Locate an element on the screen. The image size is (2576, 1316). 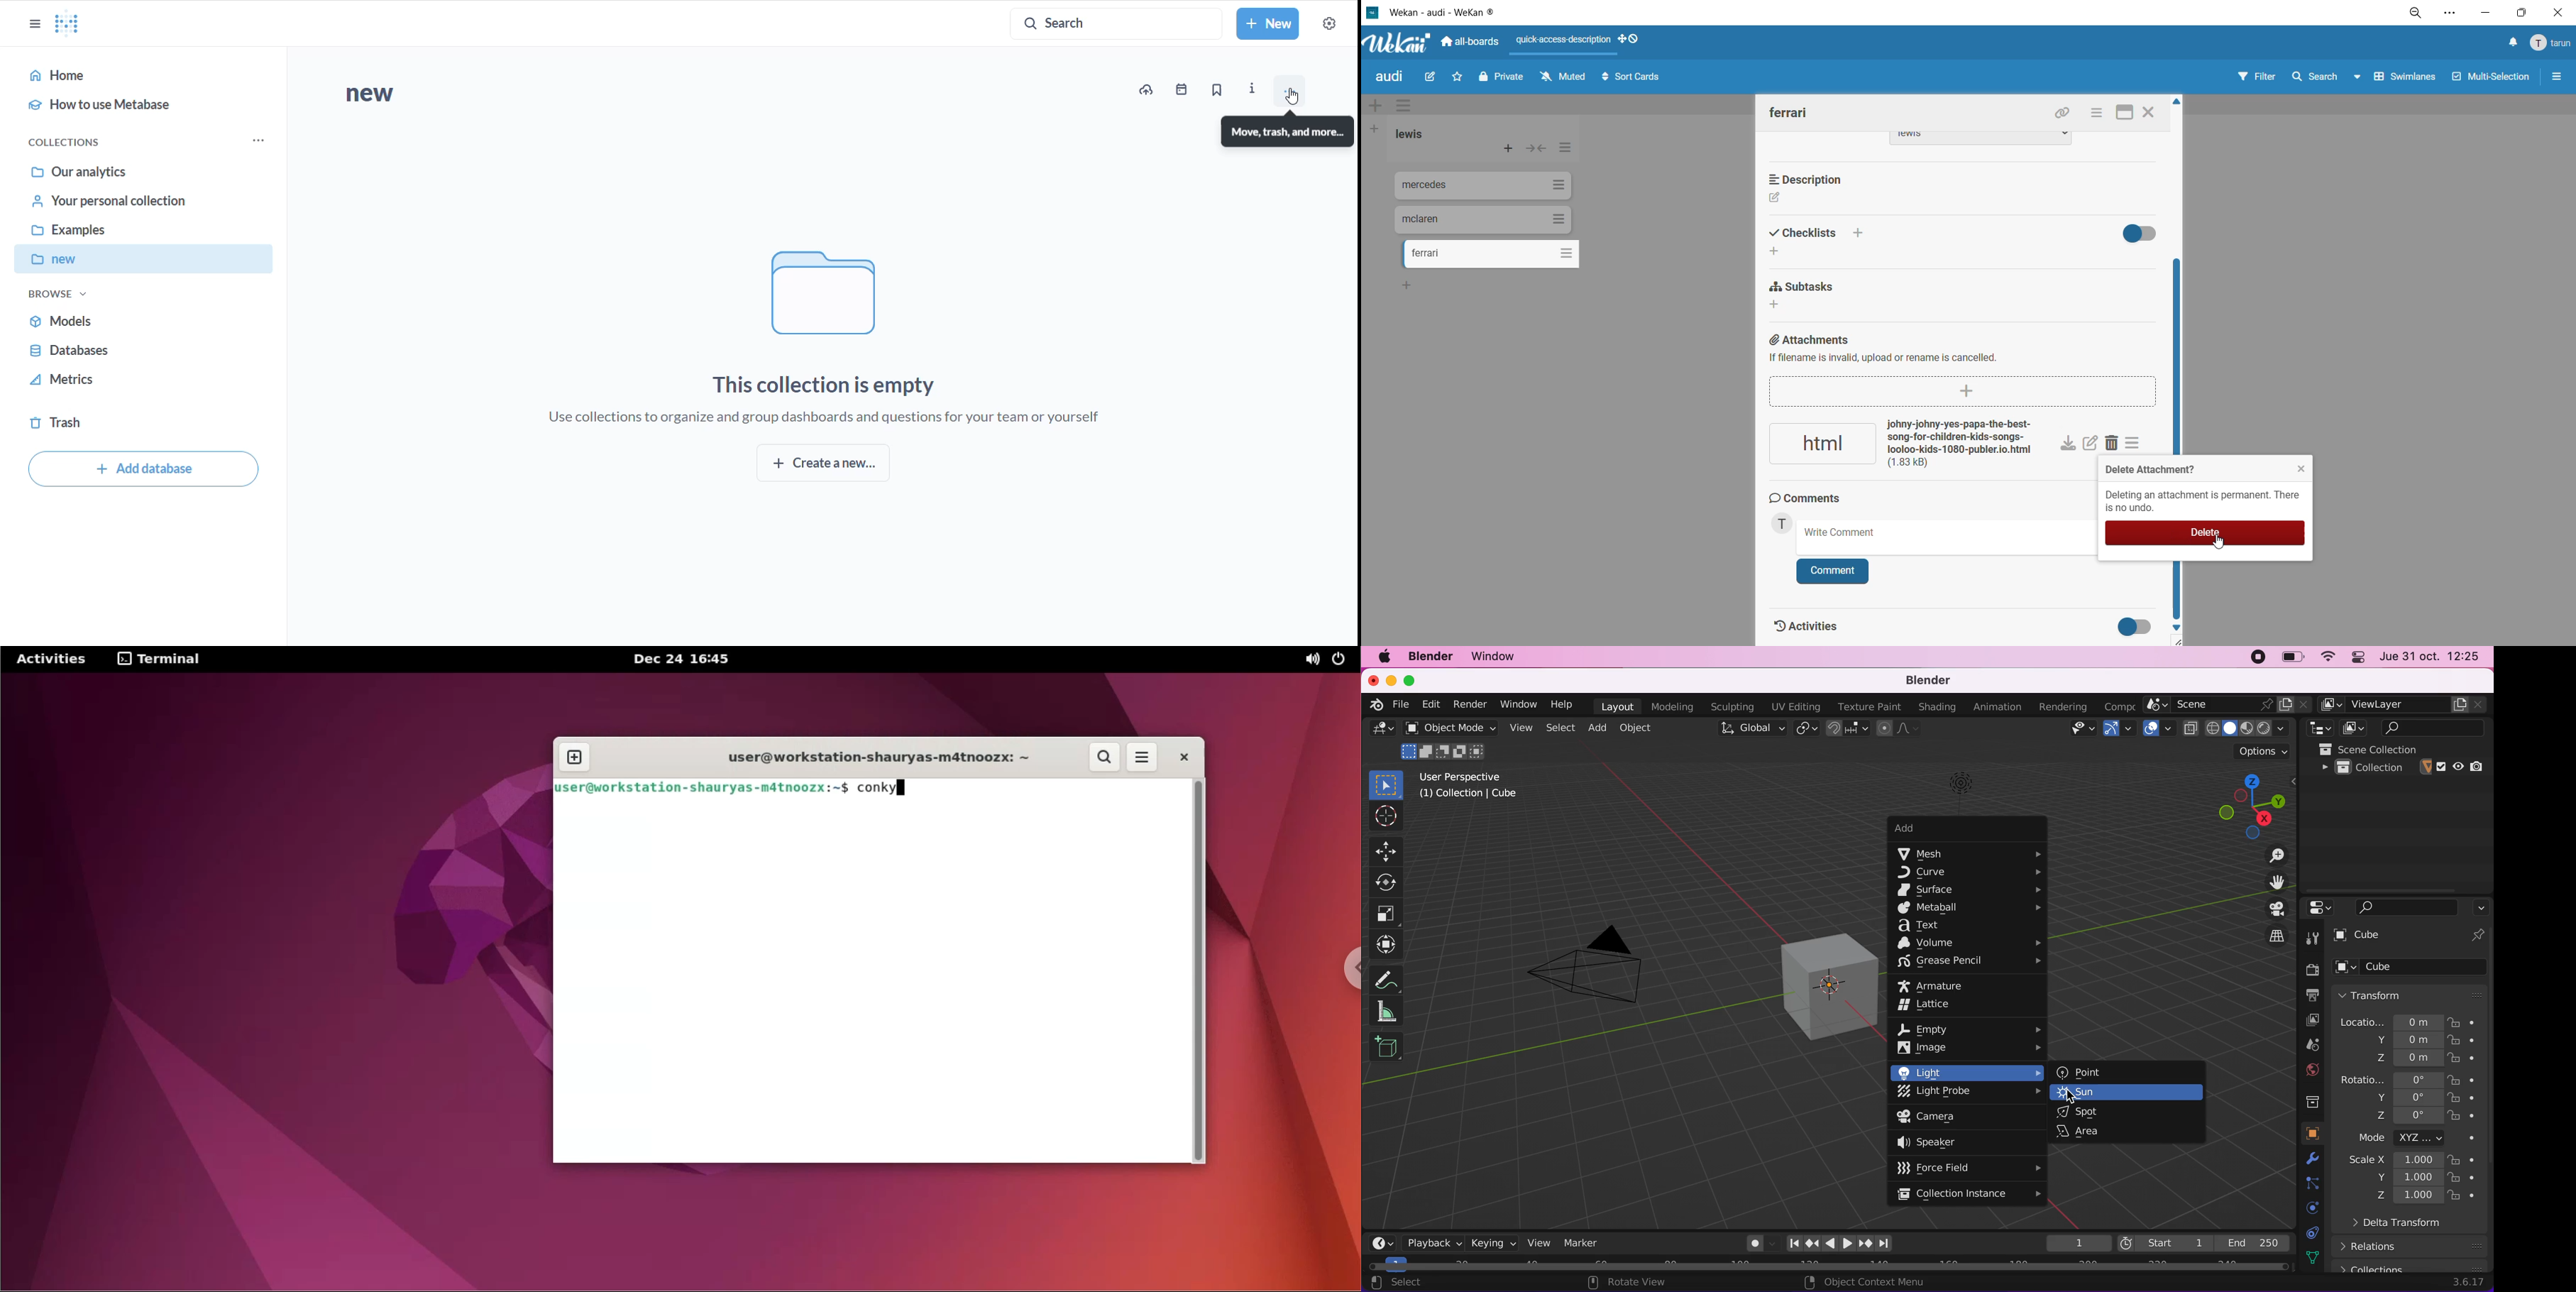
lock is located at coordinates (2467, 1021).